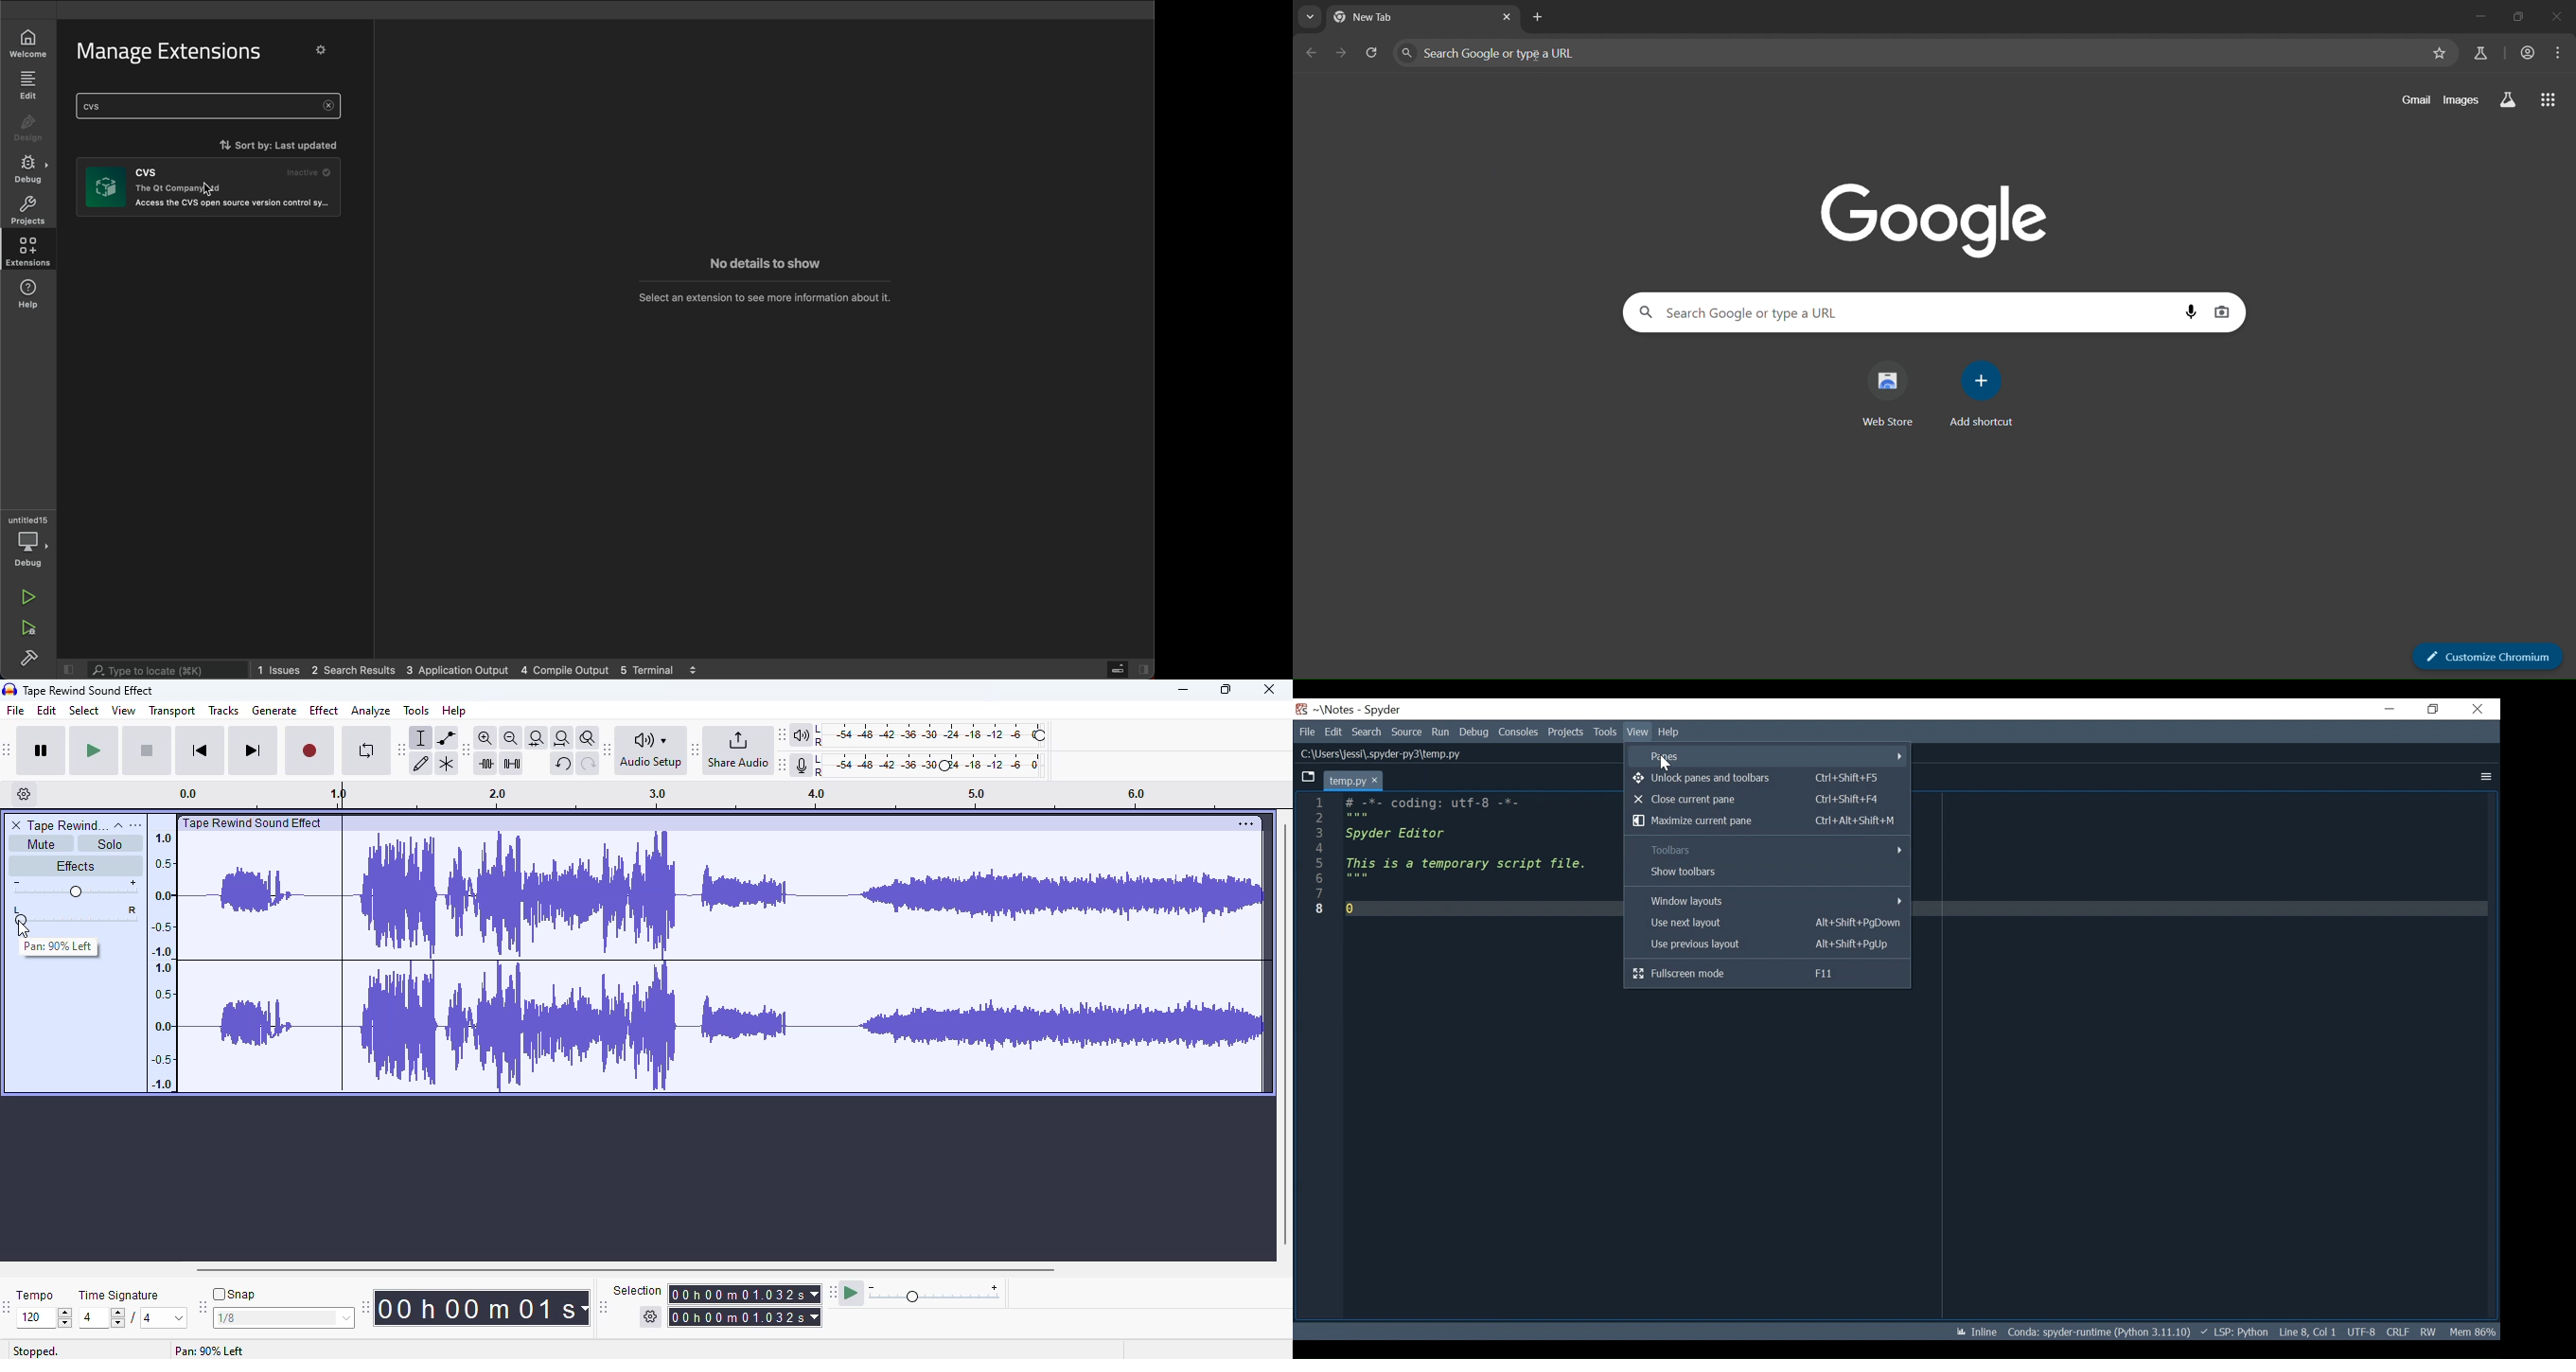 This screenshot has width=2576, height=1372. I want to click on undo, so click(562, 764).